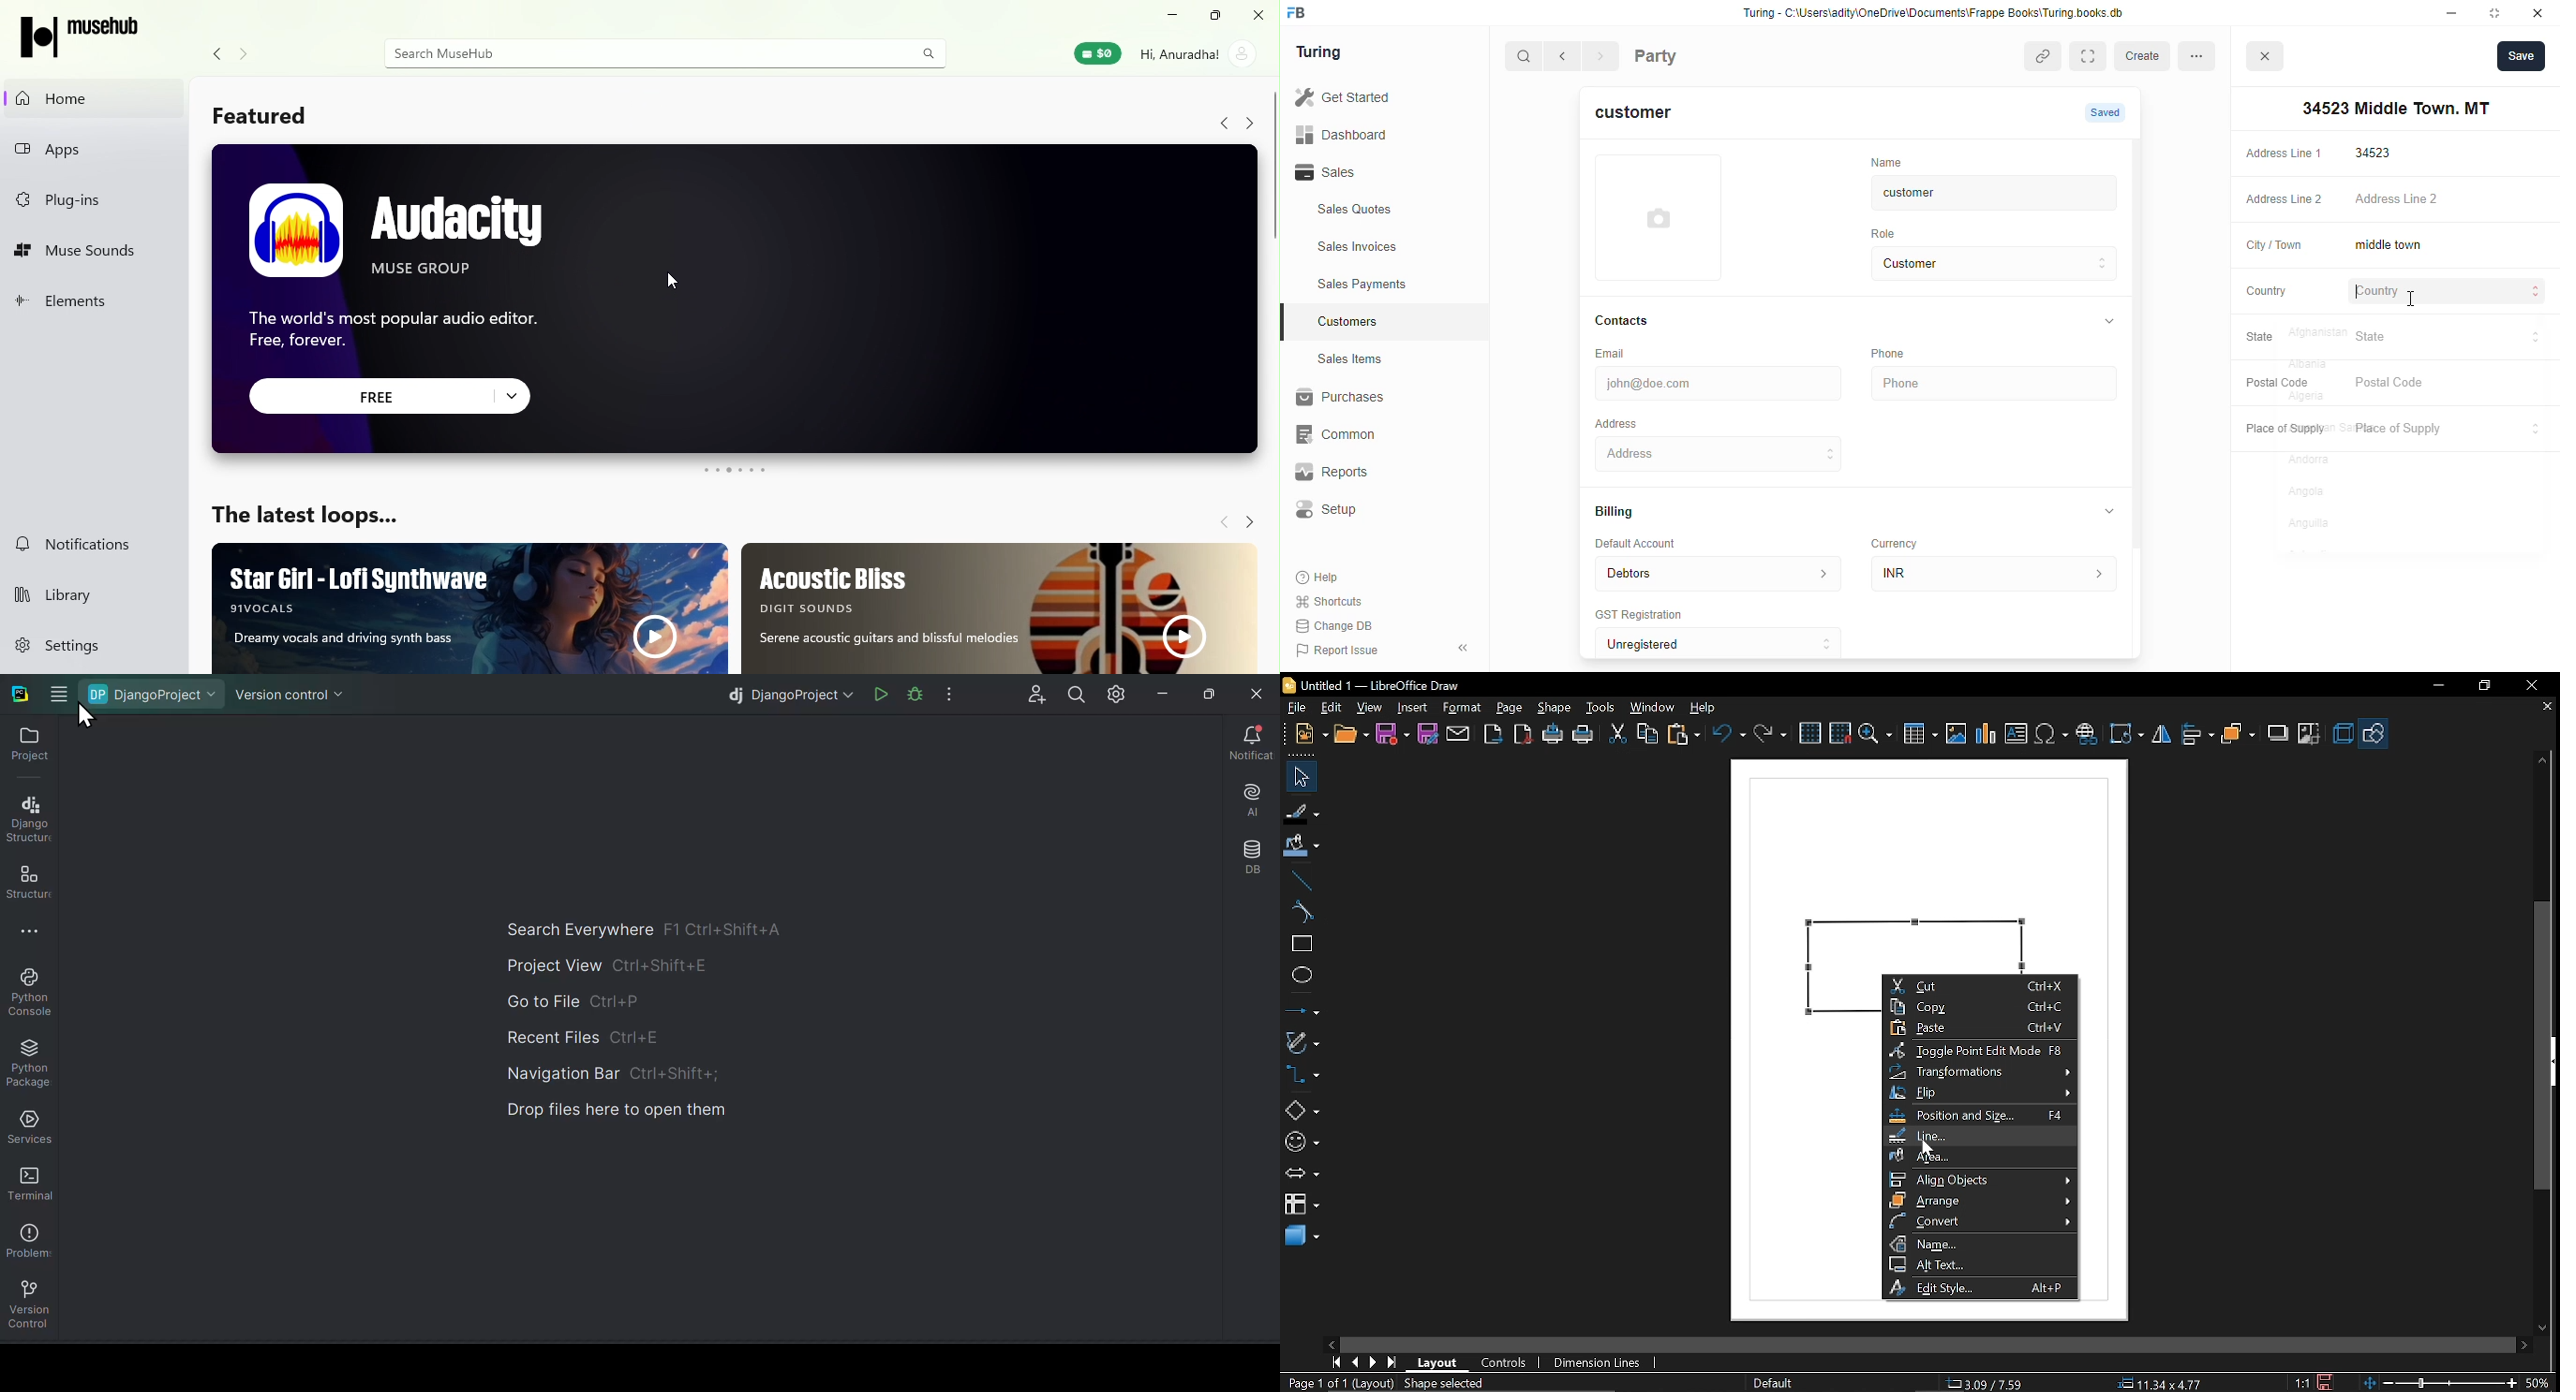  What do you see at coordinates (1694, 54) in the screenshot?
I see `Party` at bounding box center [1694, 54].